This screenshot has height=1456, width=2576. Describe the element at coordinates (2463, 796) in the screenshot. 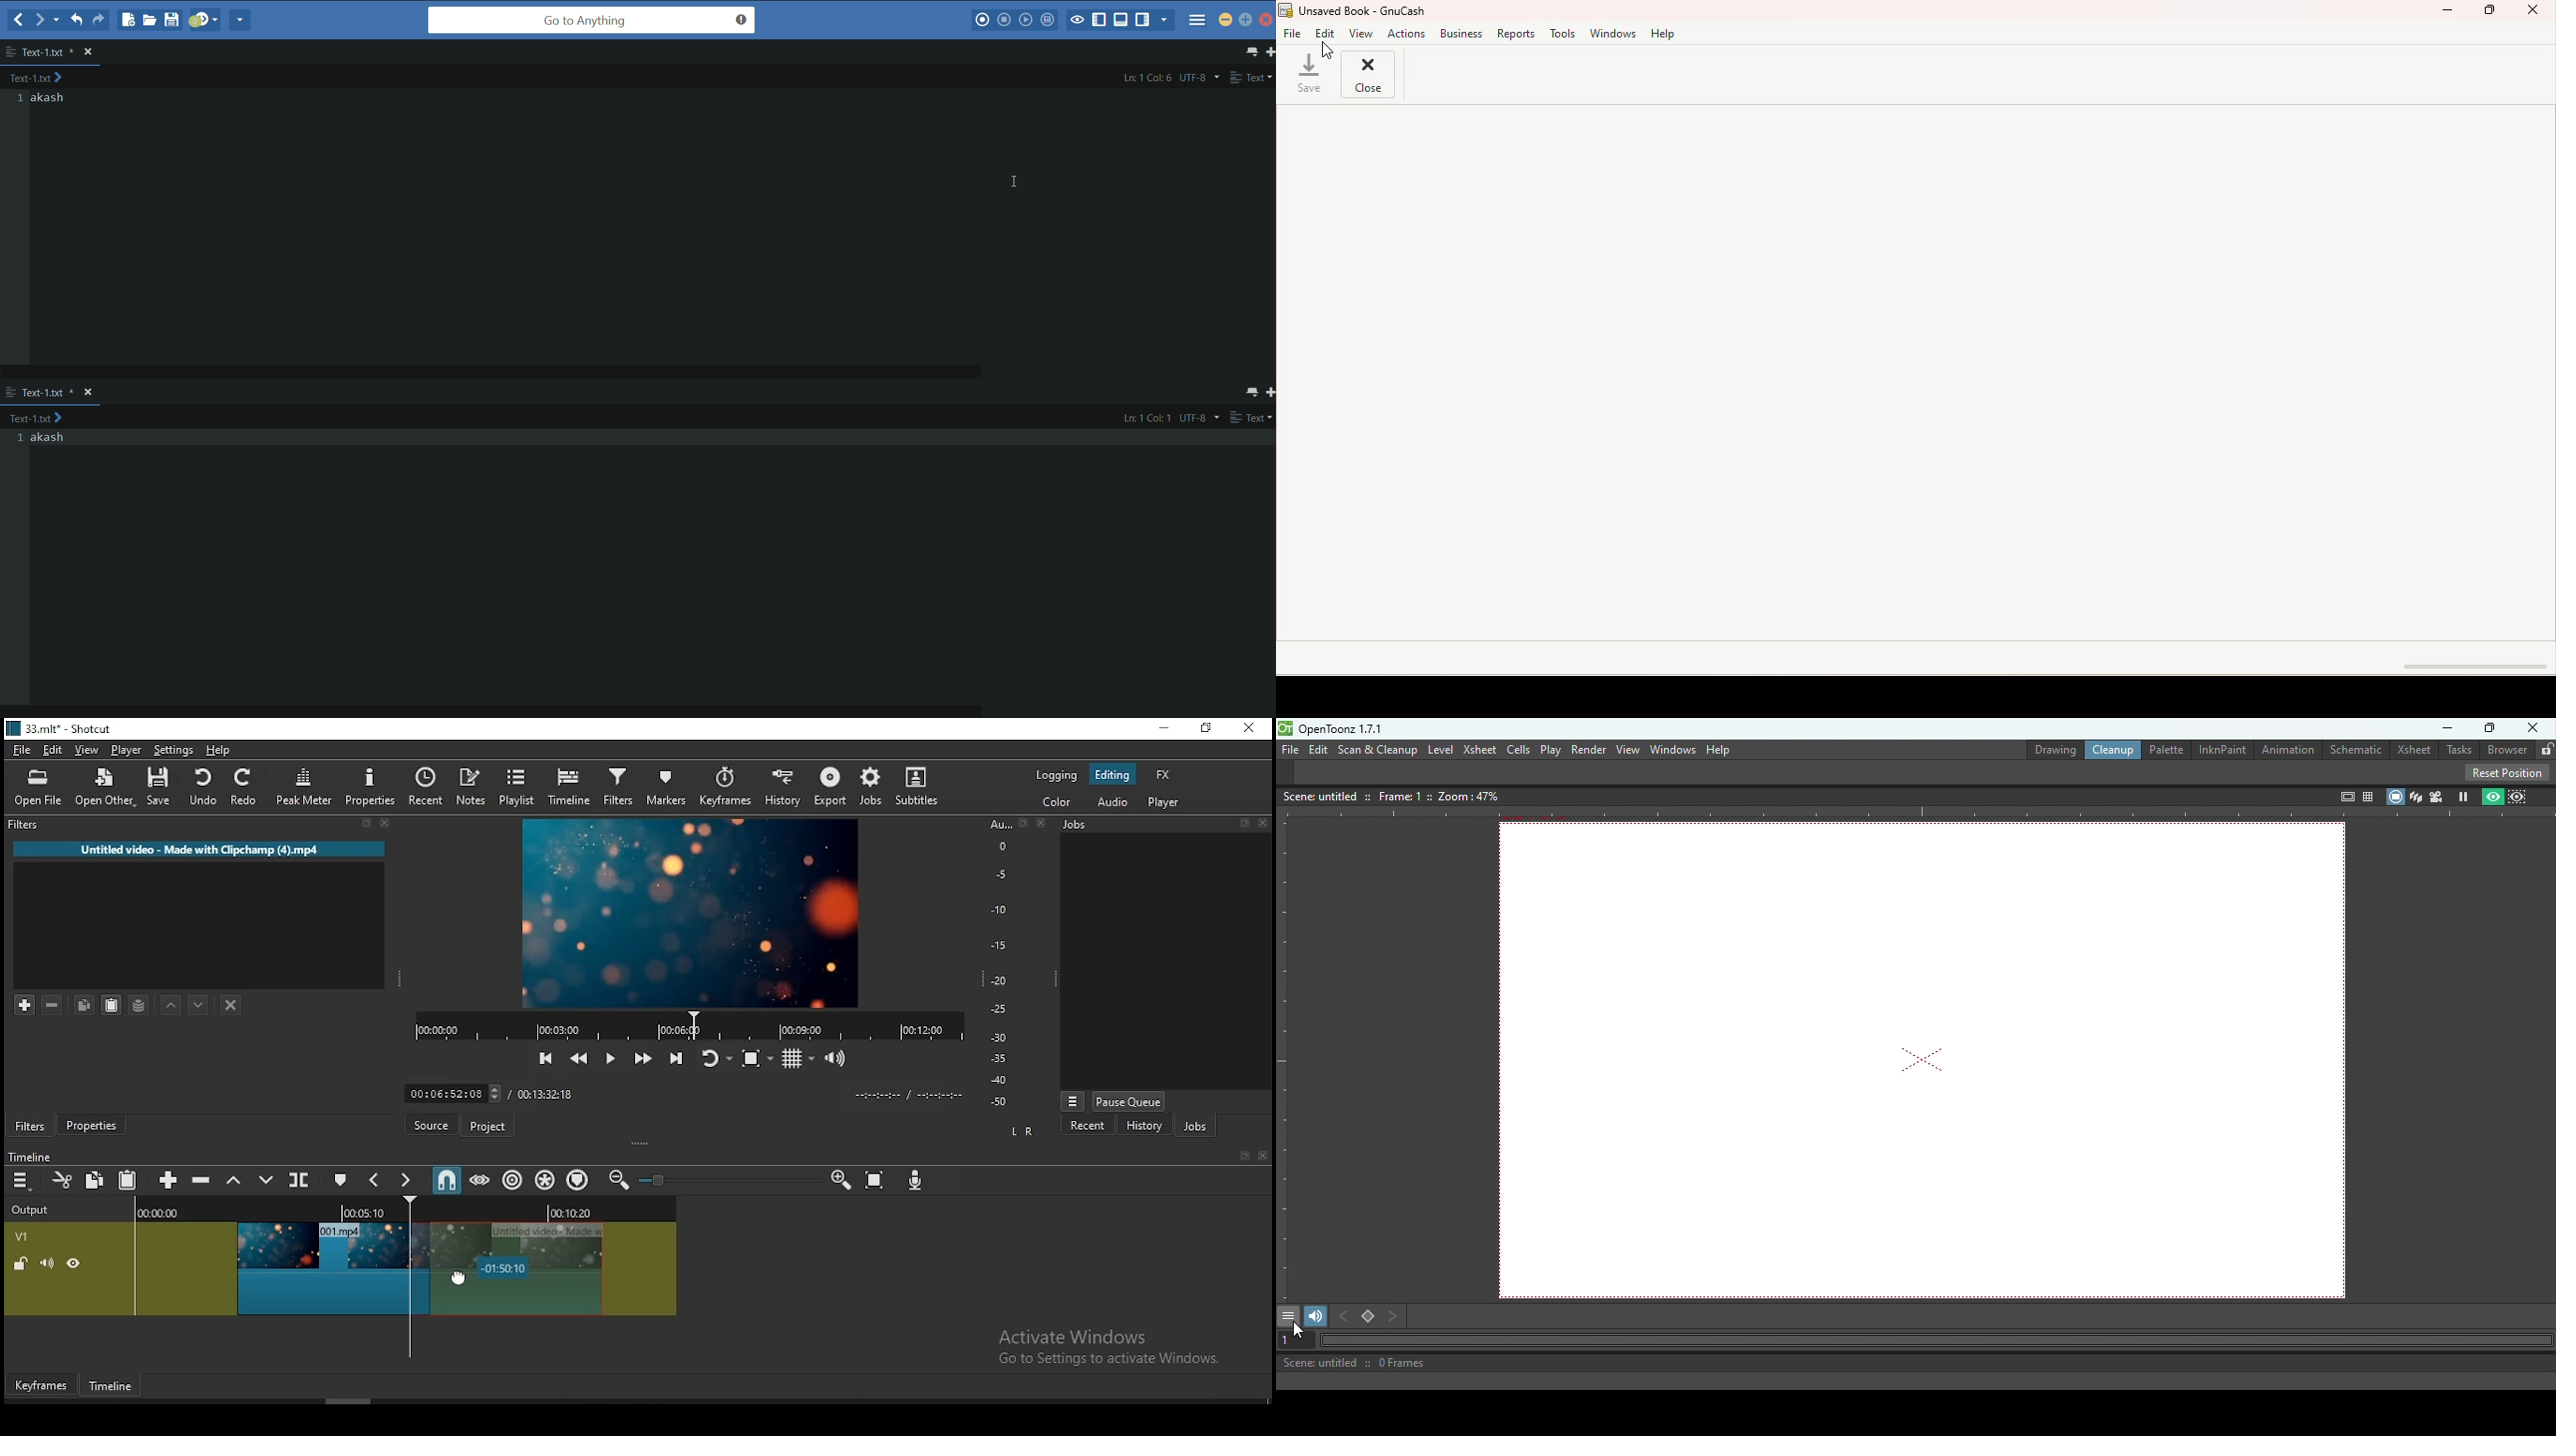

I see `Freeze` at that location.